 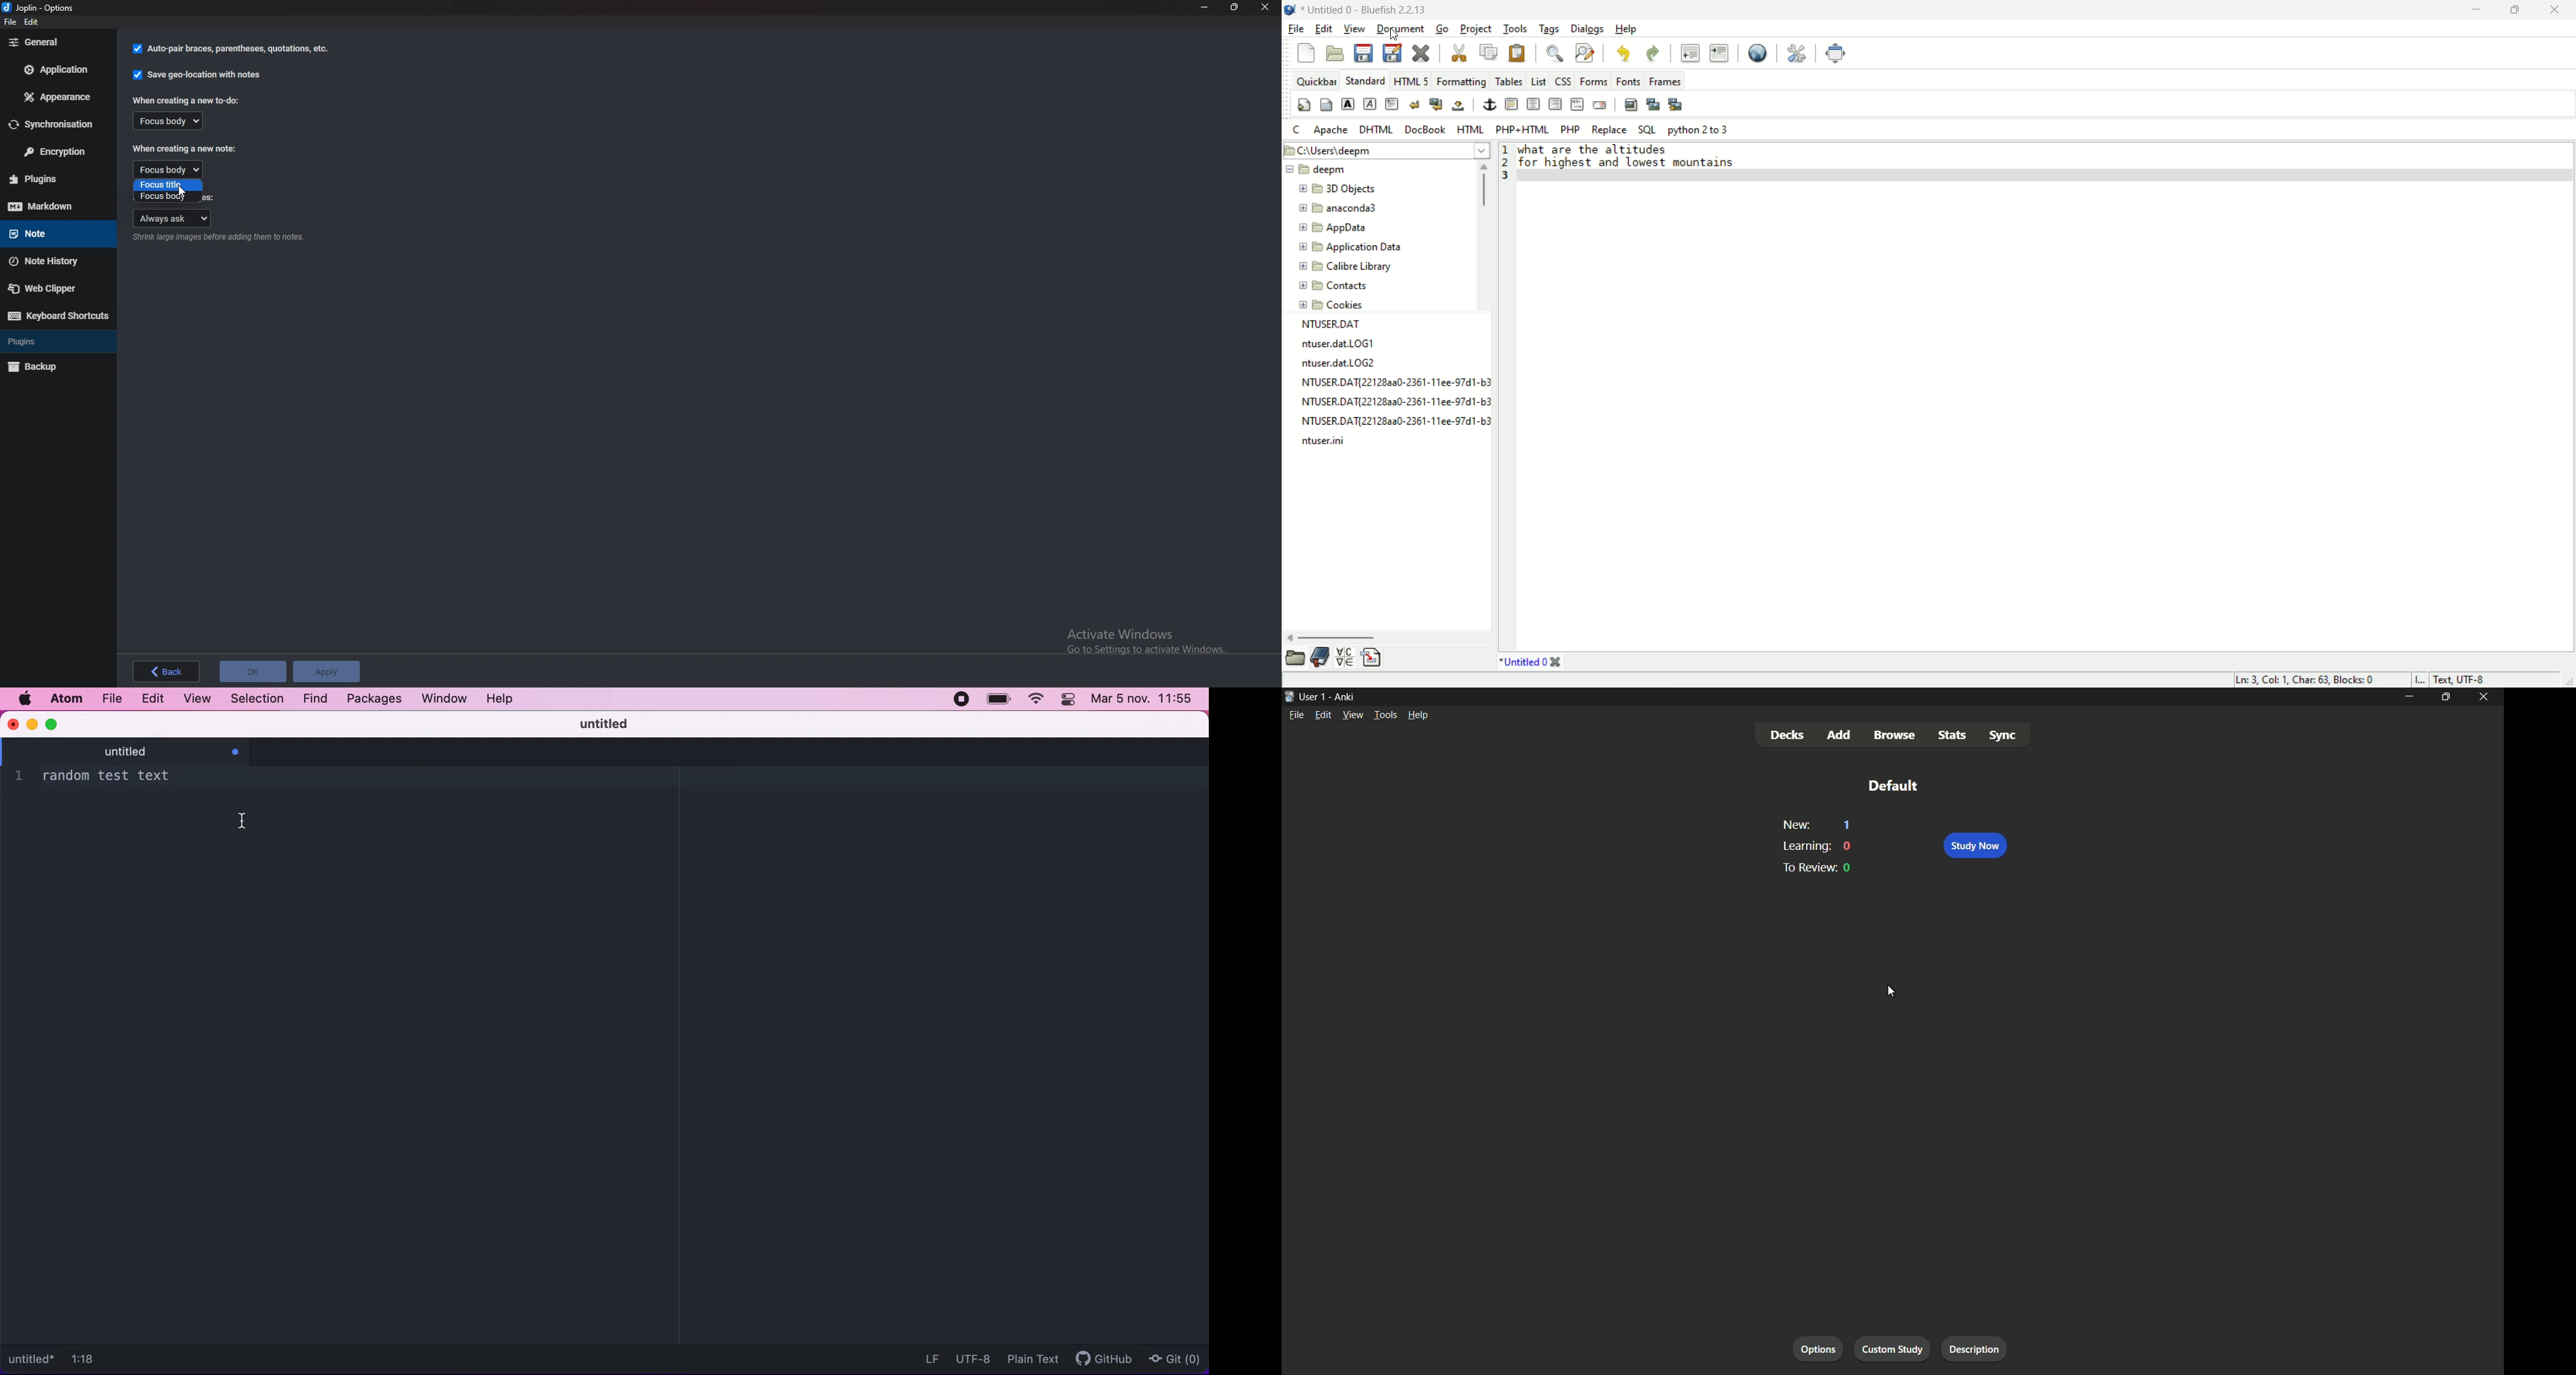 I want to click on 1, so click(x=1846, y=824).